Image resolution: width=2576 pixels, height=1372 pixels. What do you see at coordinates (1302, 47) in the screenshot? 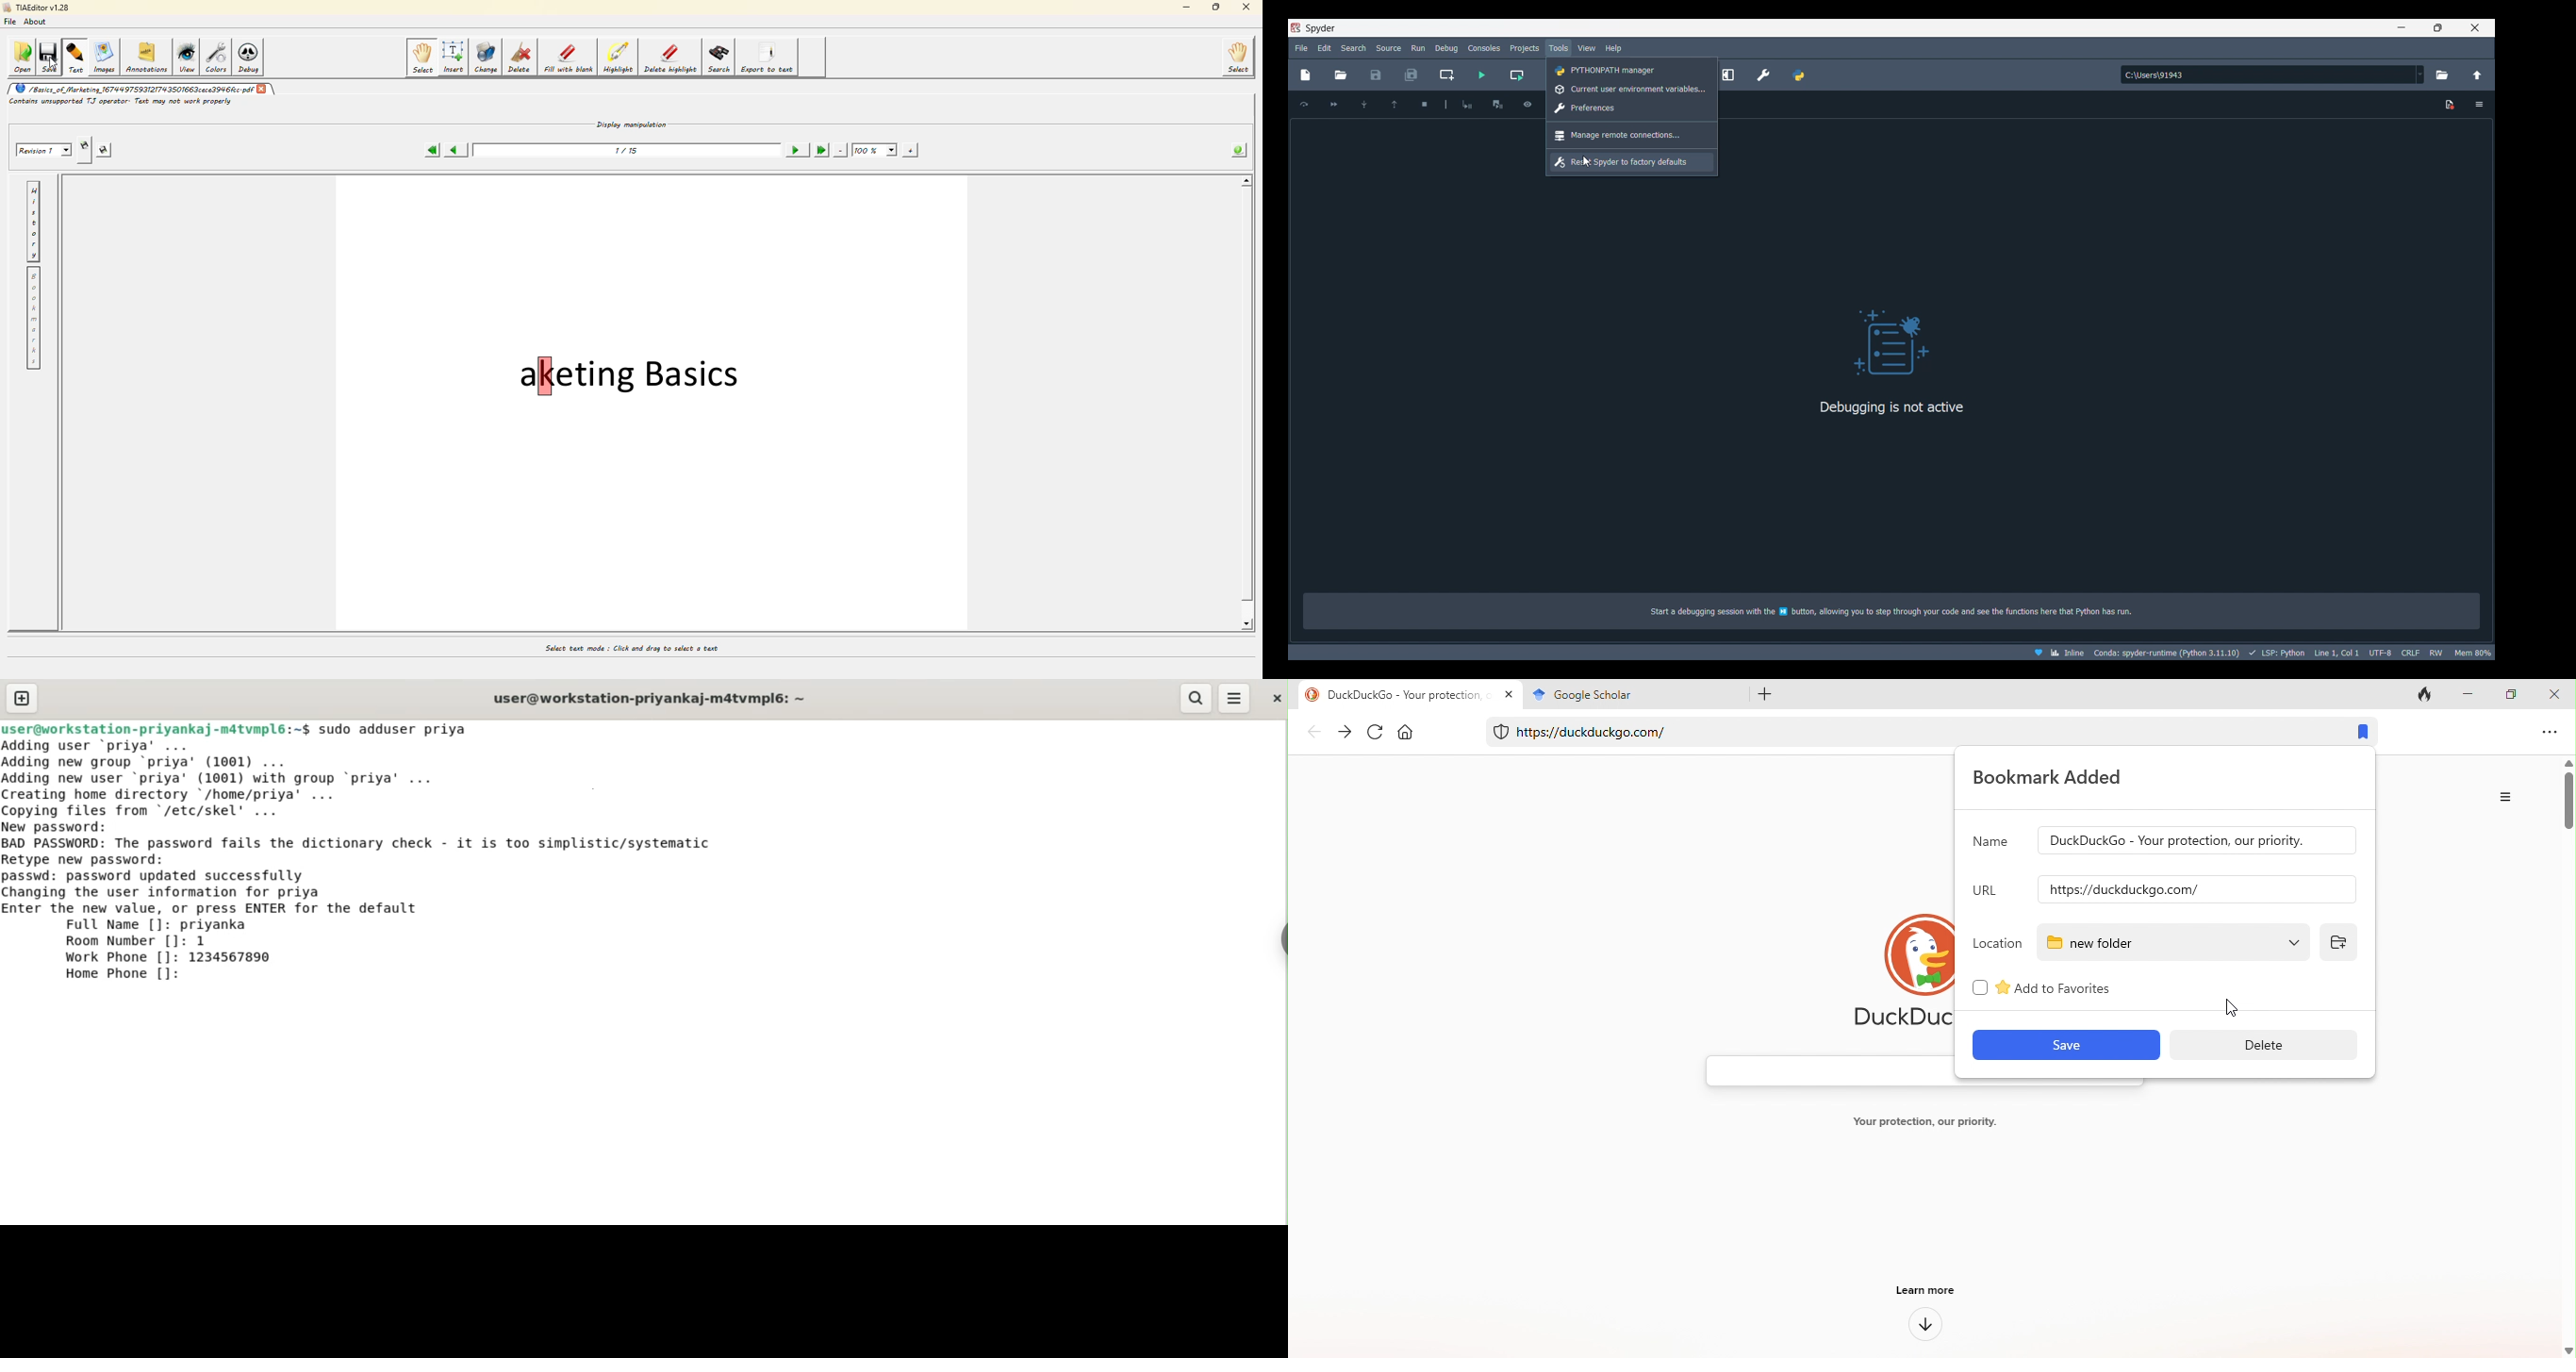
I see `File menu` at bounding box center [1302, 47].